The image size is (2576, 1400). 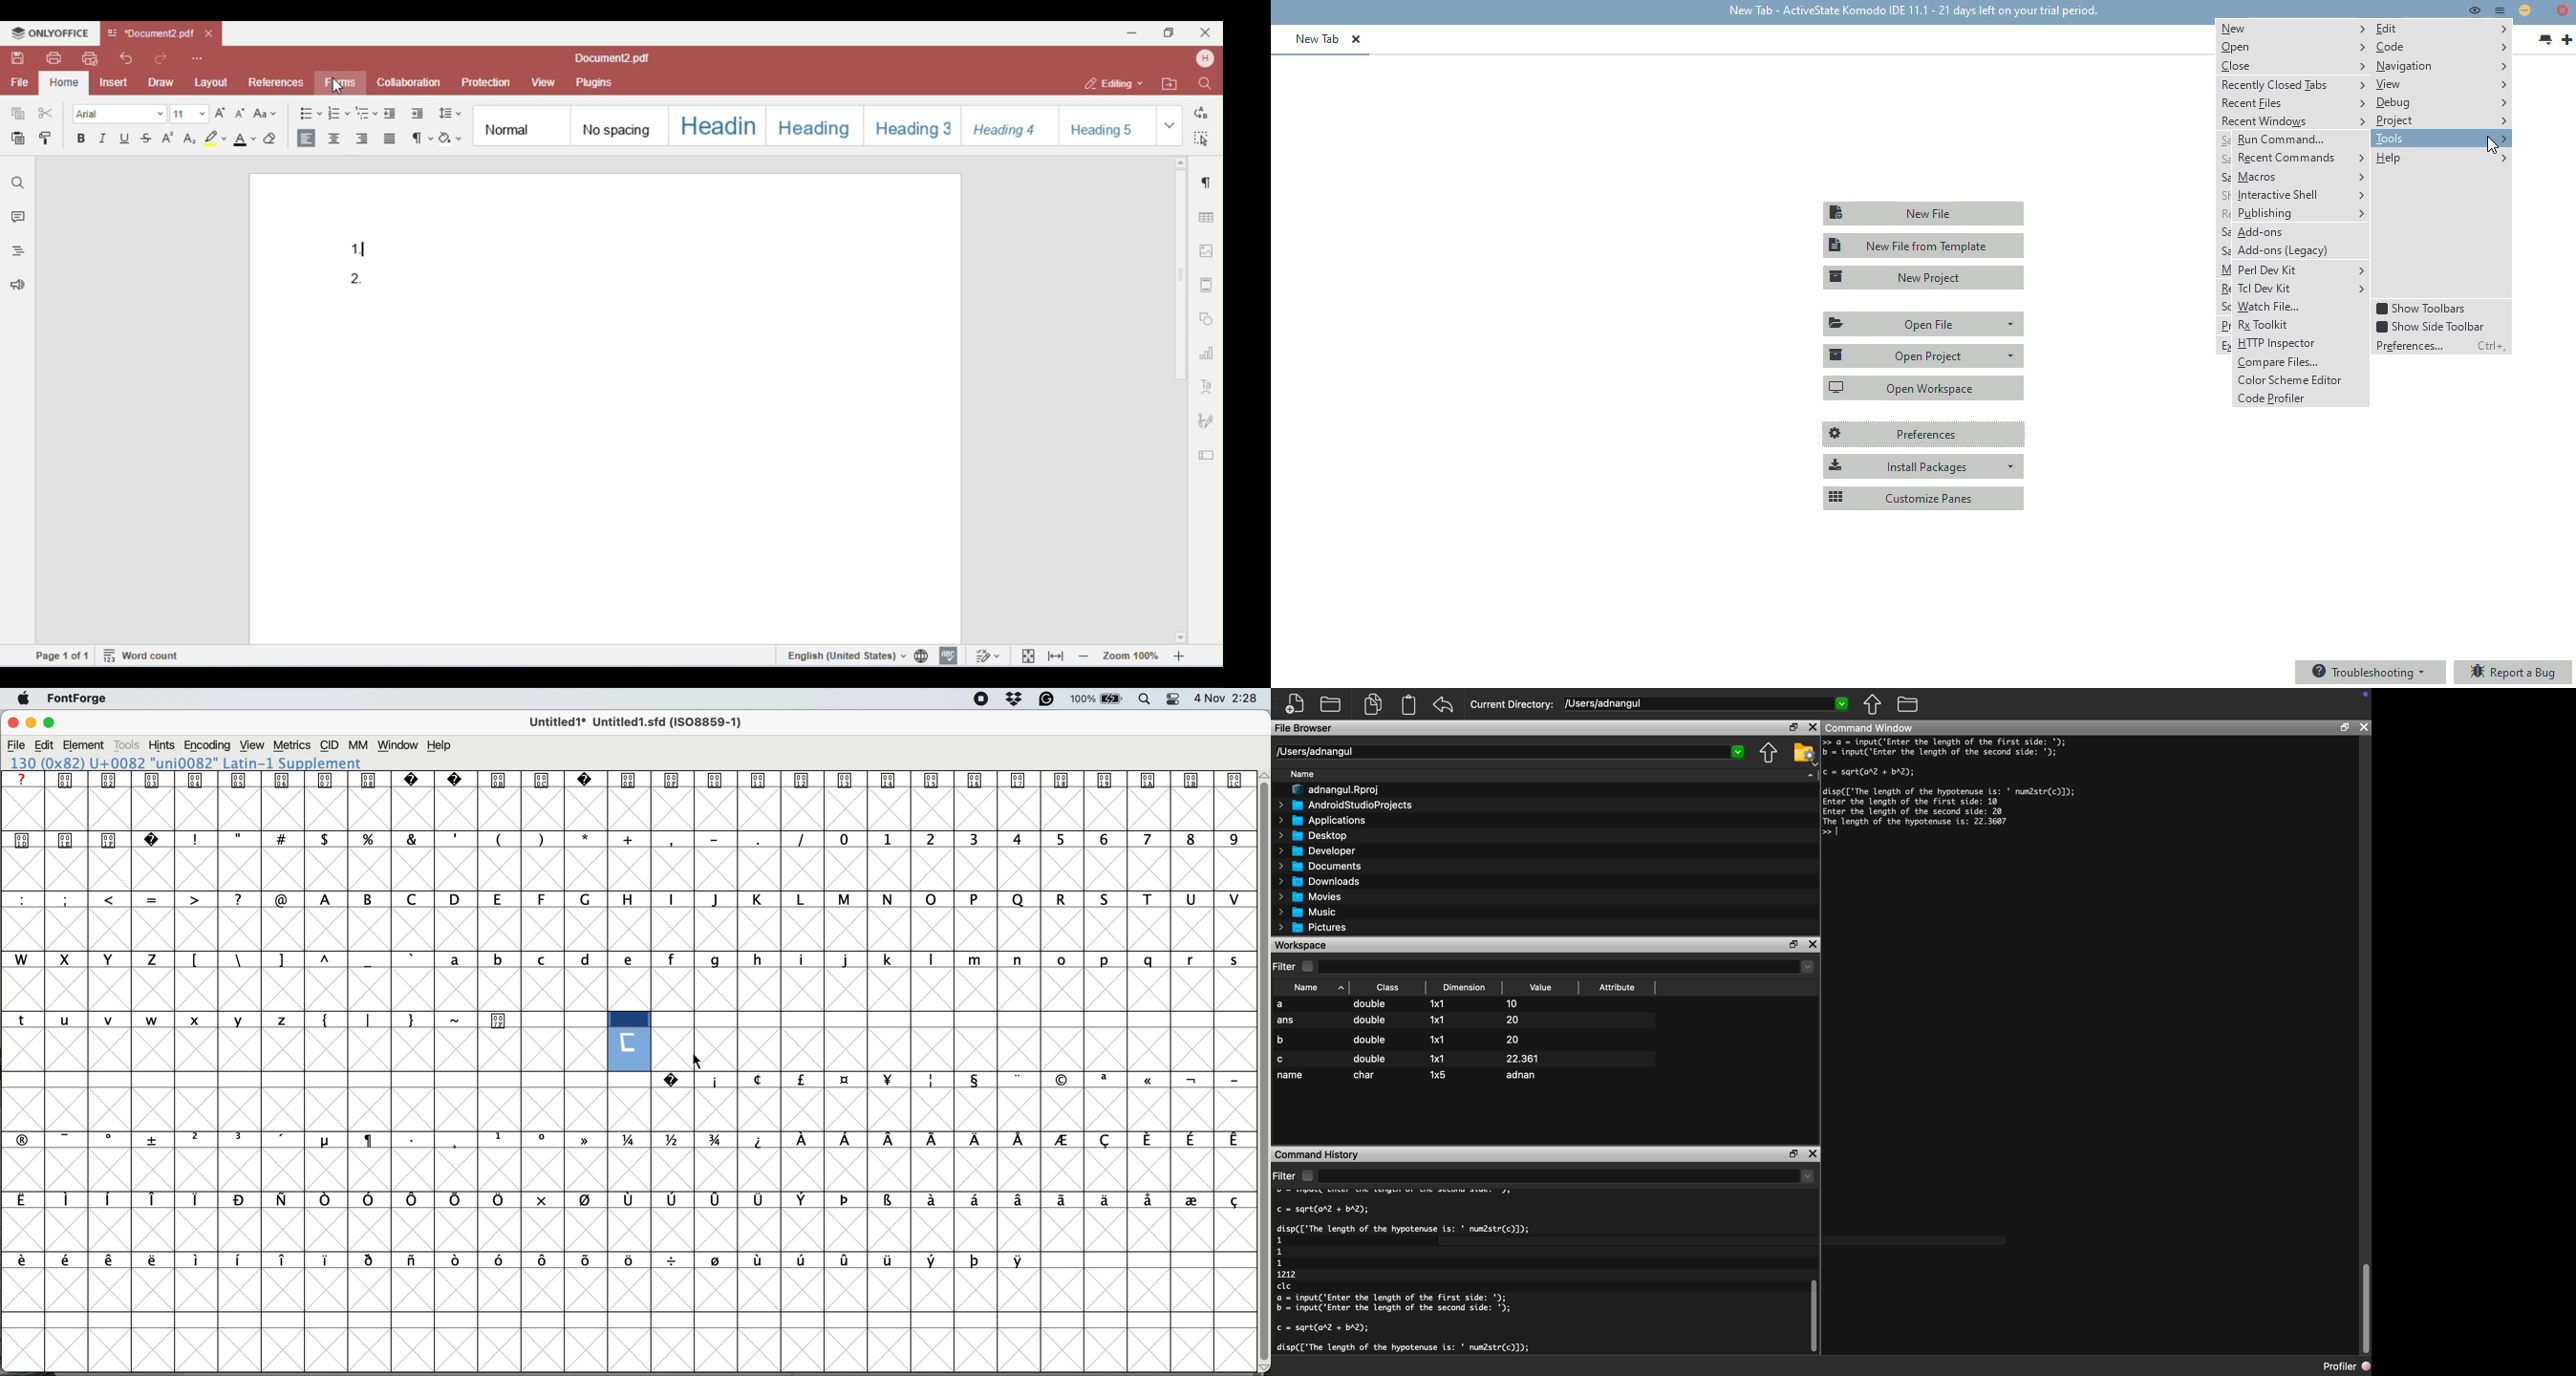 What do you see at coordinates (2365, 1309) in the screenshot?
I see `vertical scroll bar` at bounding box center [2365, 1309].